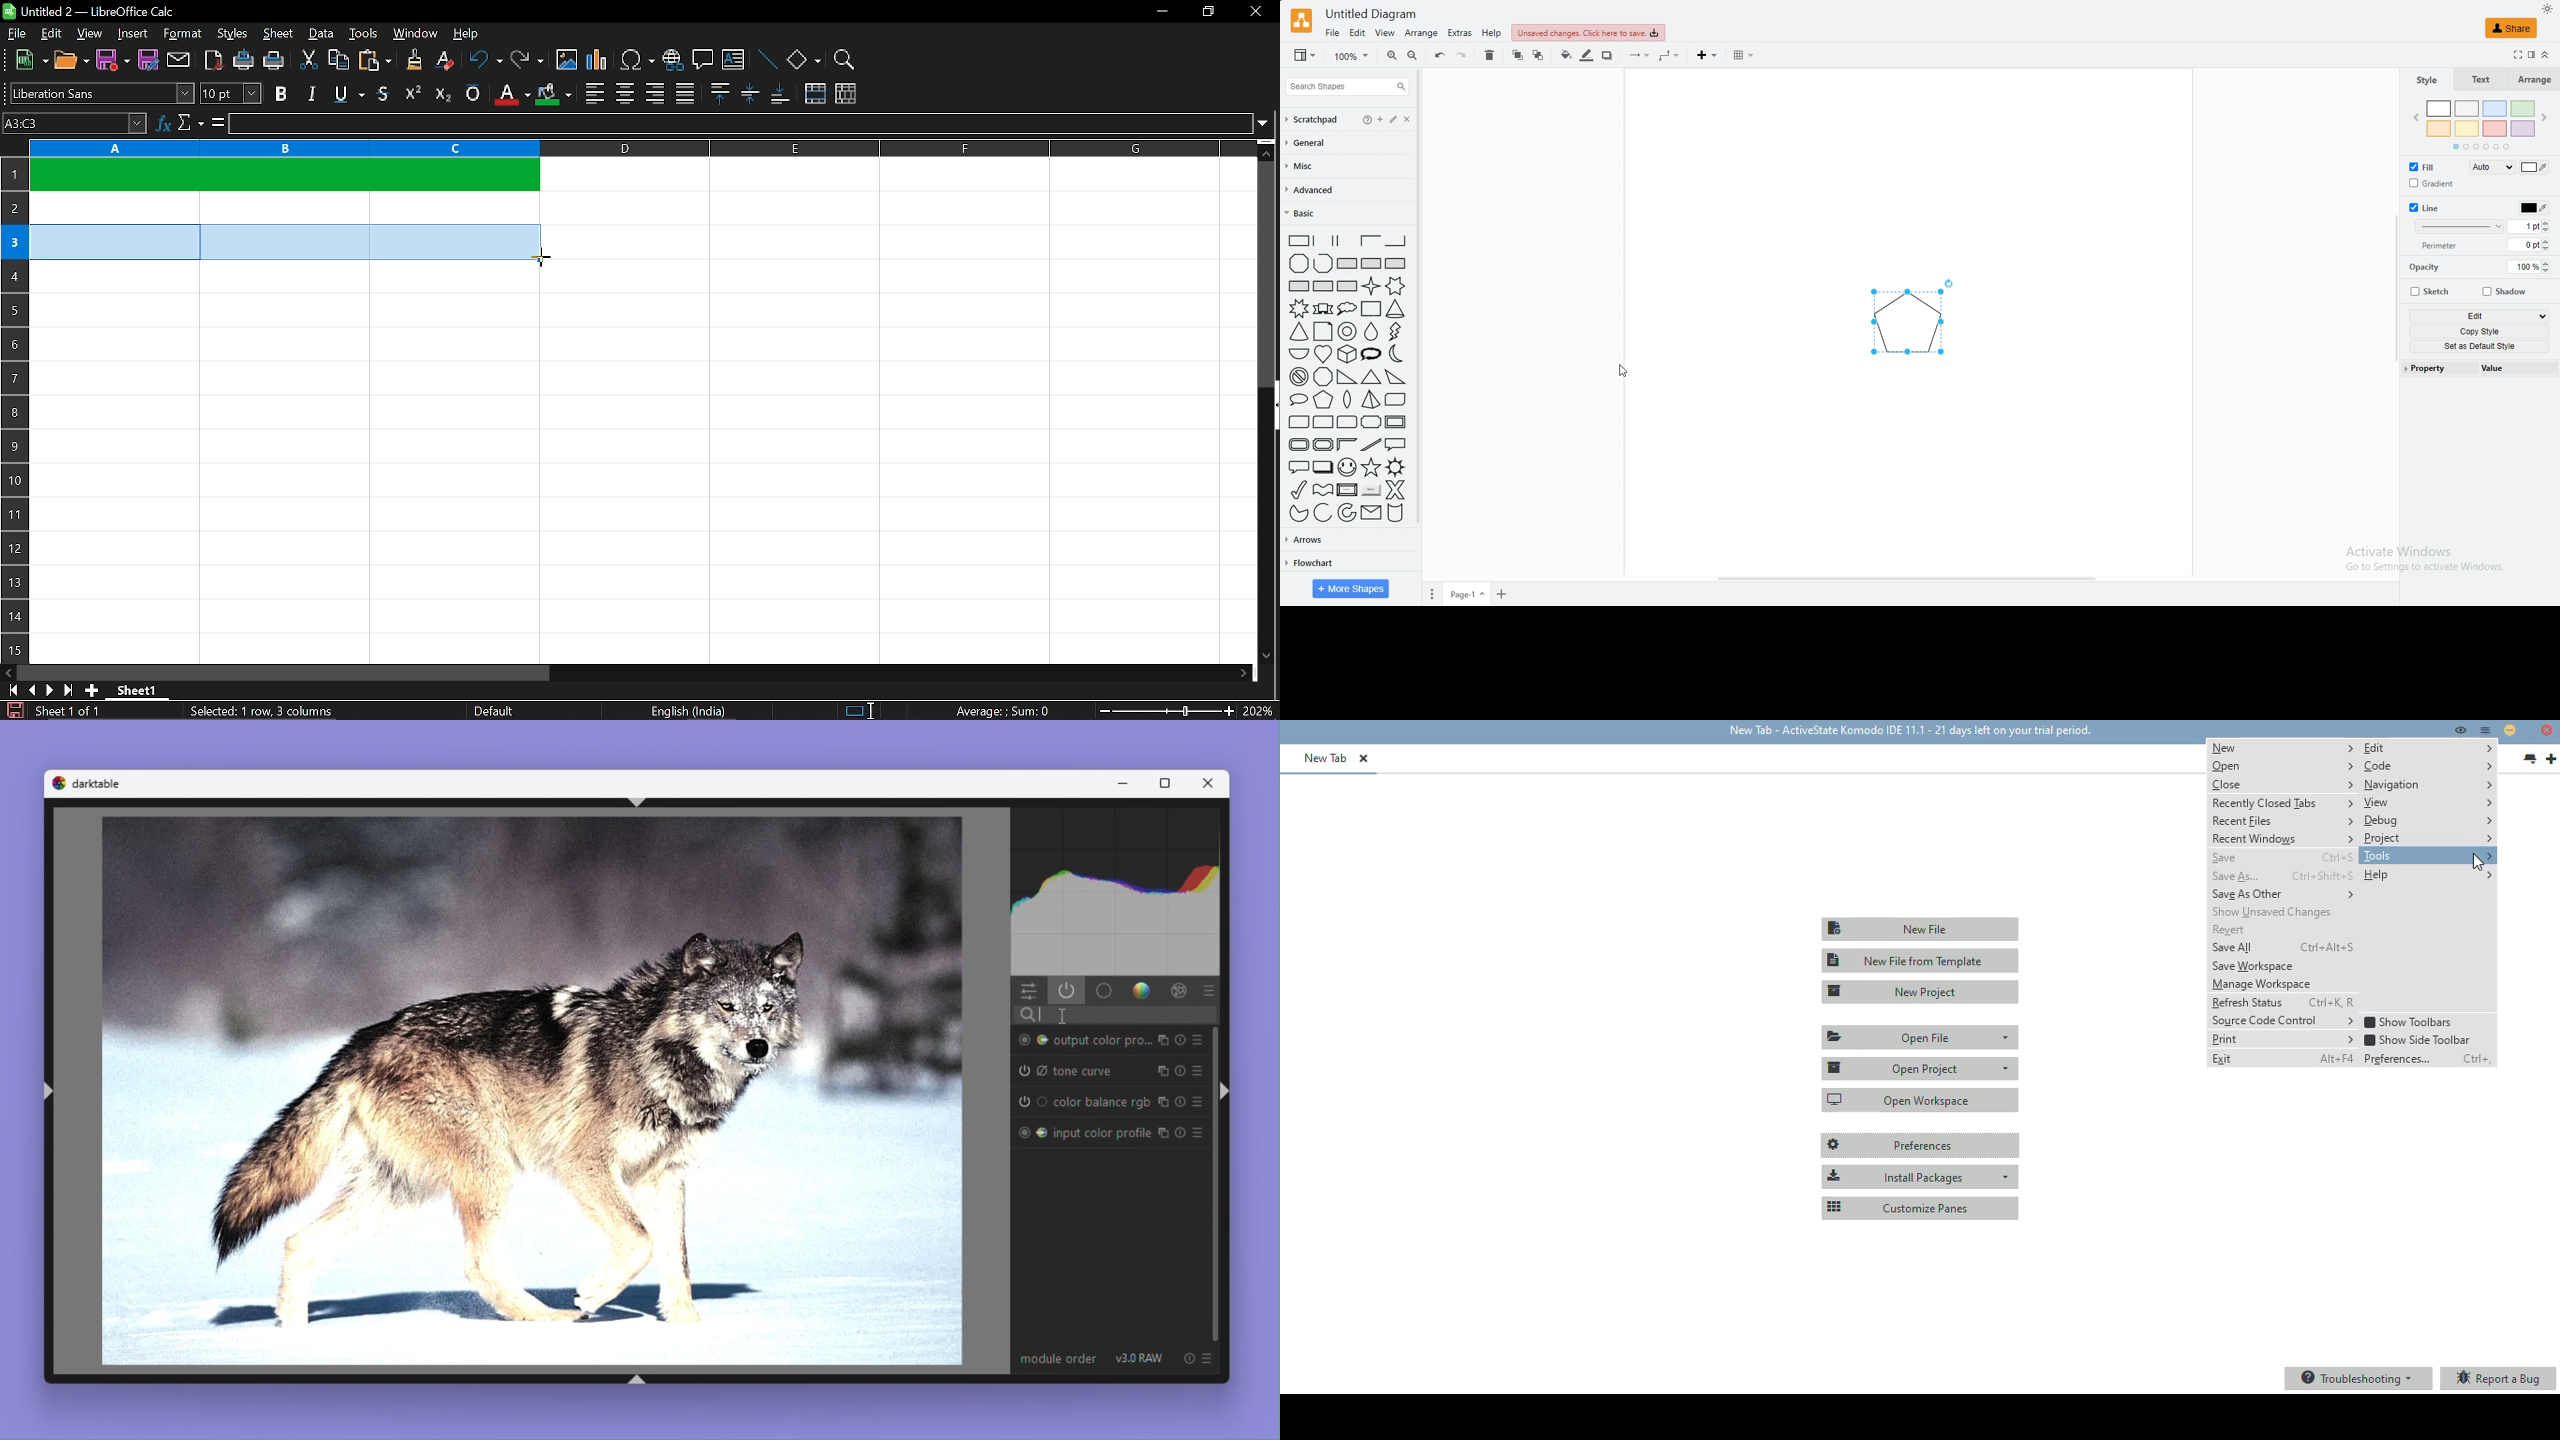  I want to click on copy, so click(1163, 1071).